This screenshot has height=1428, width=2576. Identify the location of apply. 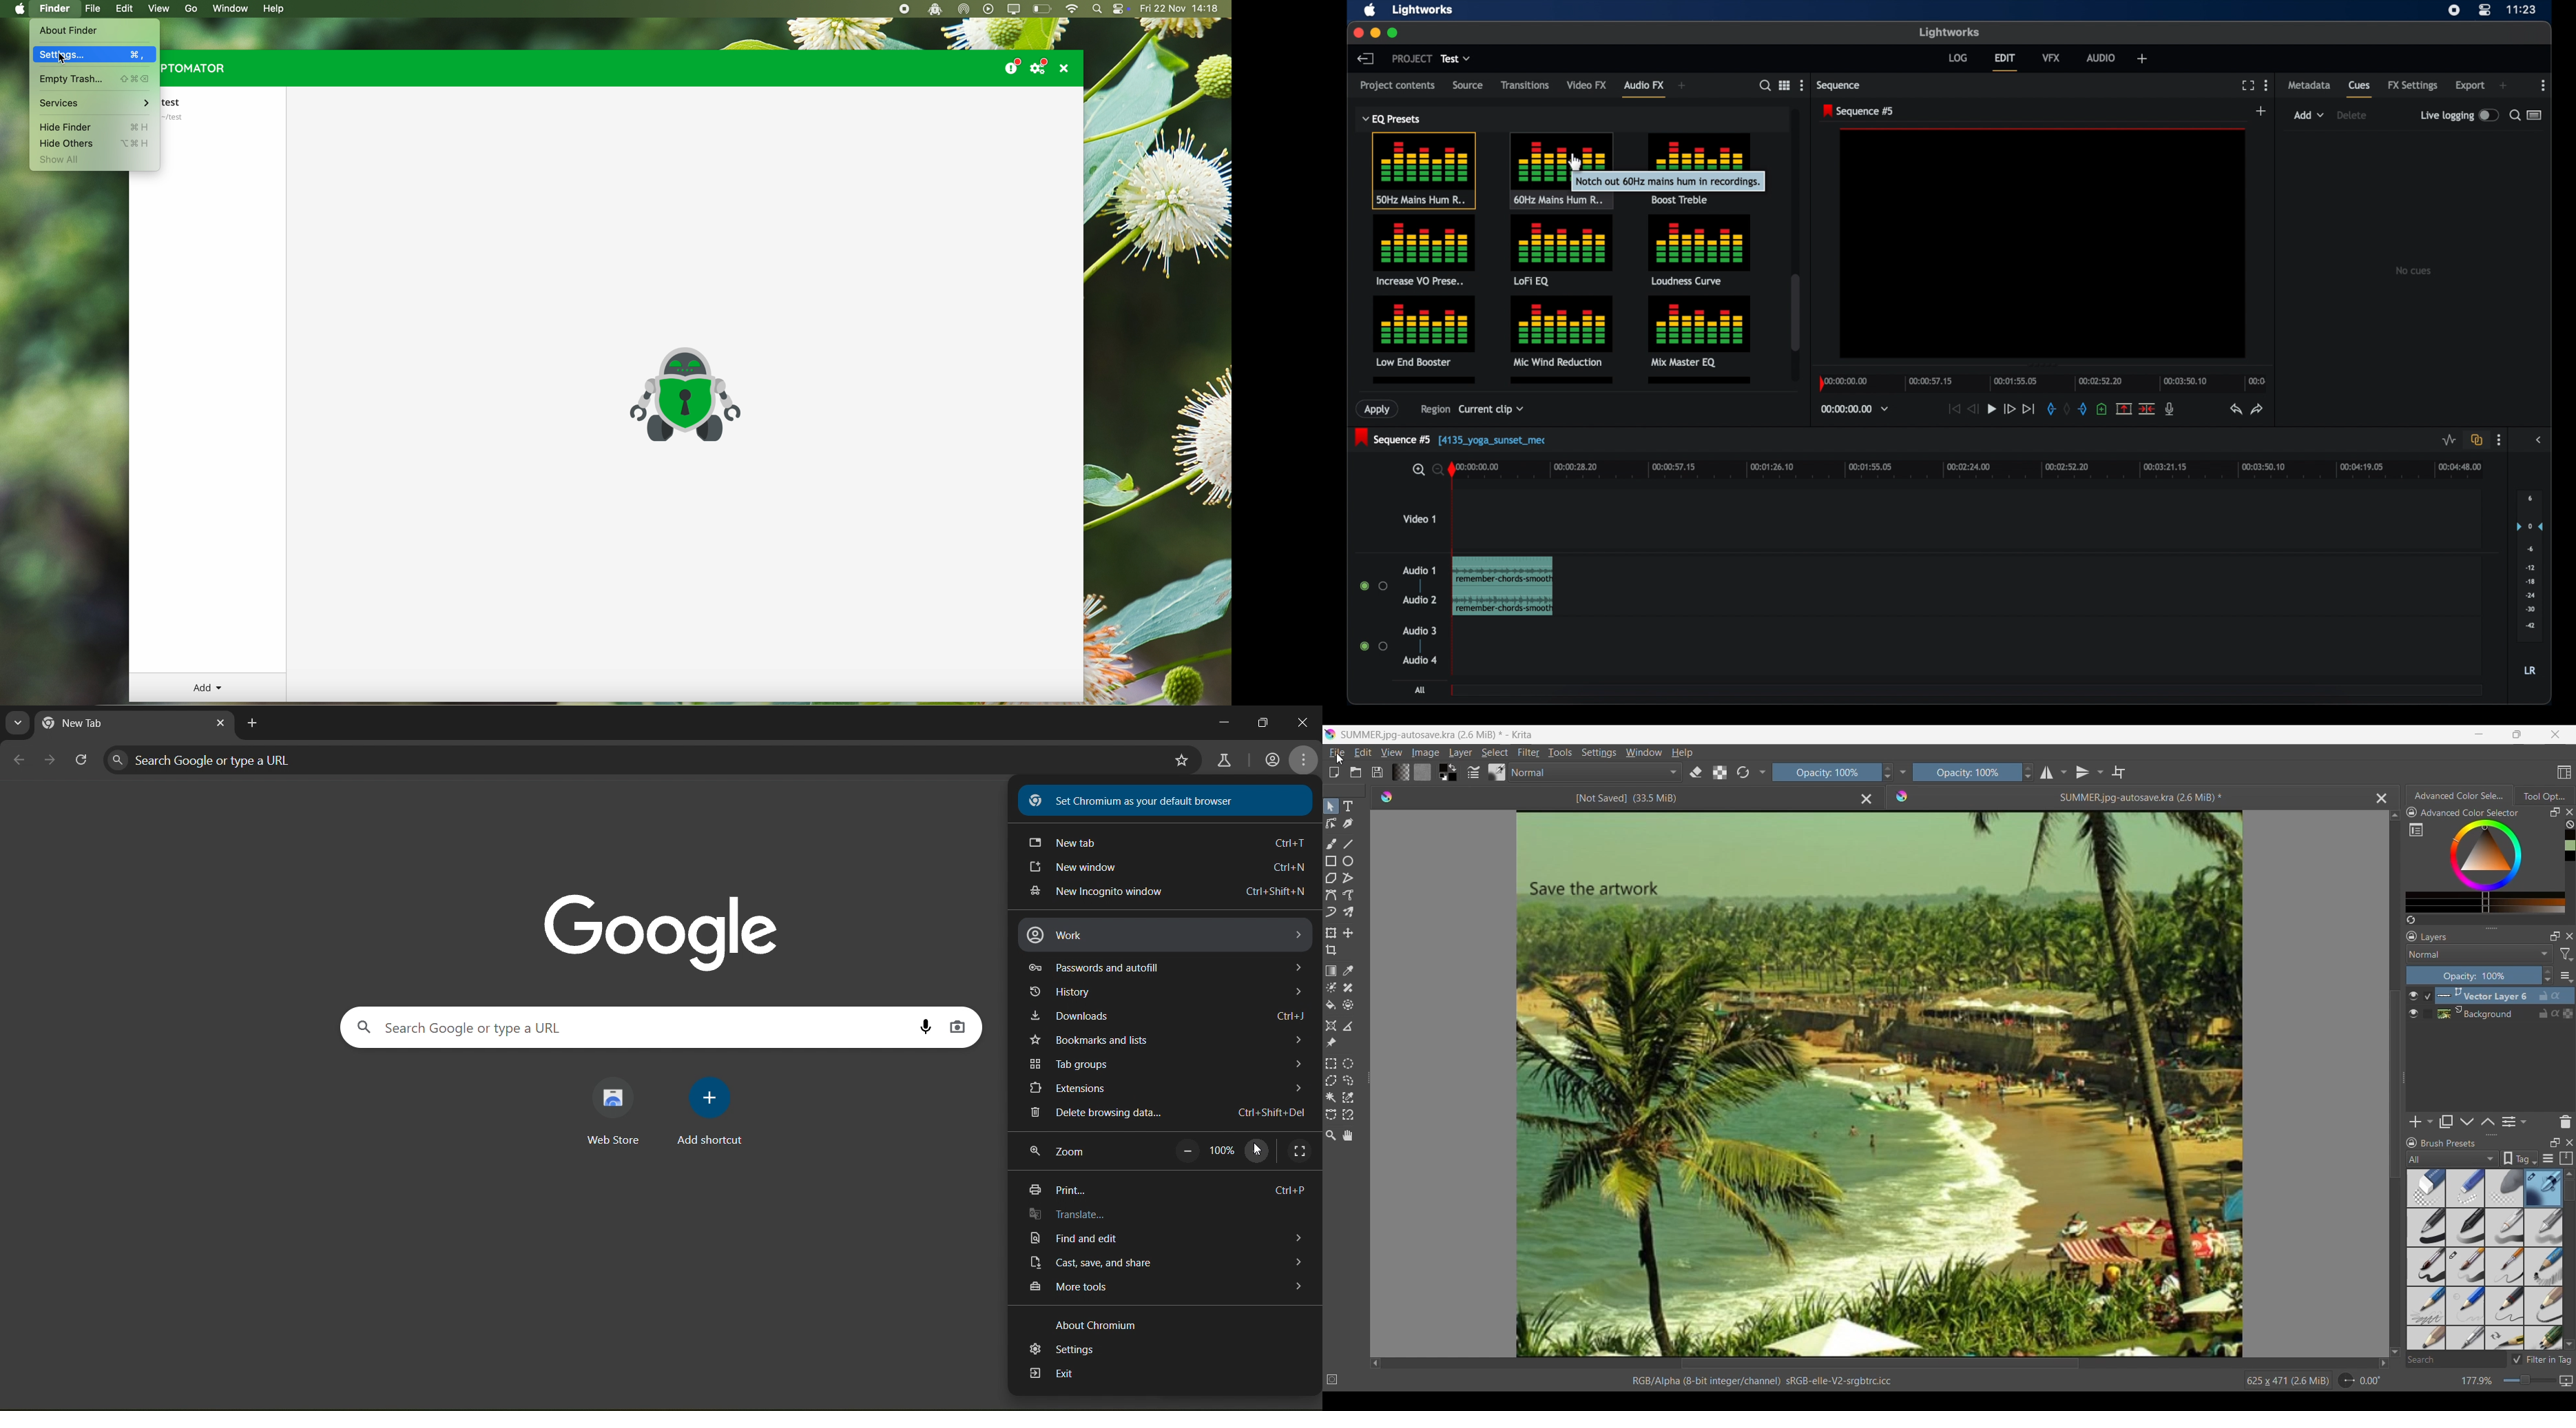
(1379, 410).